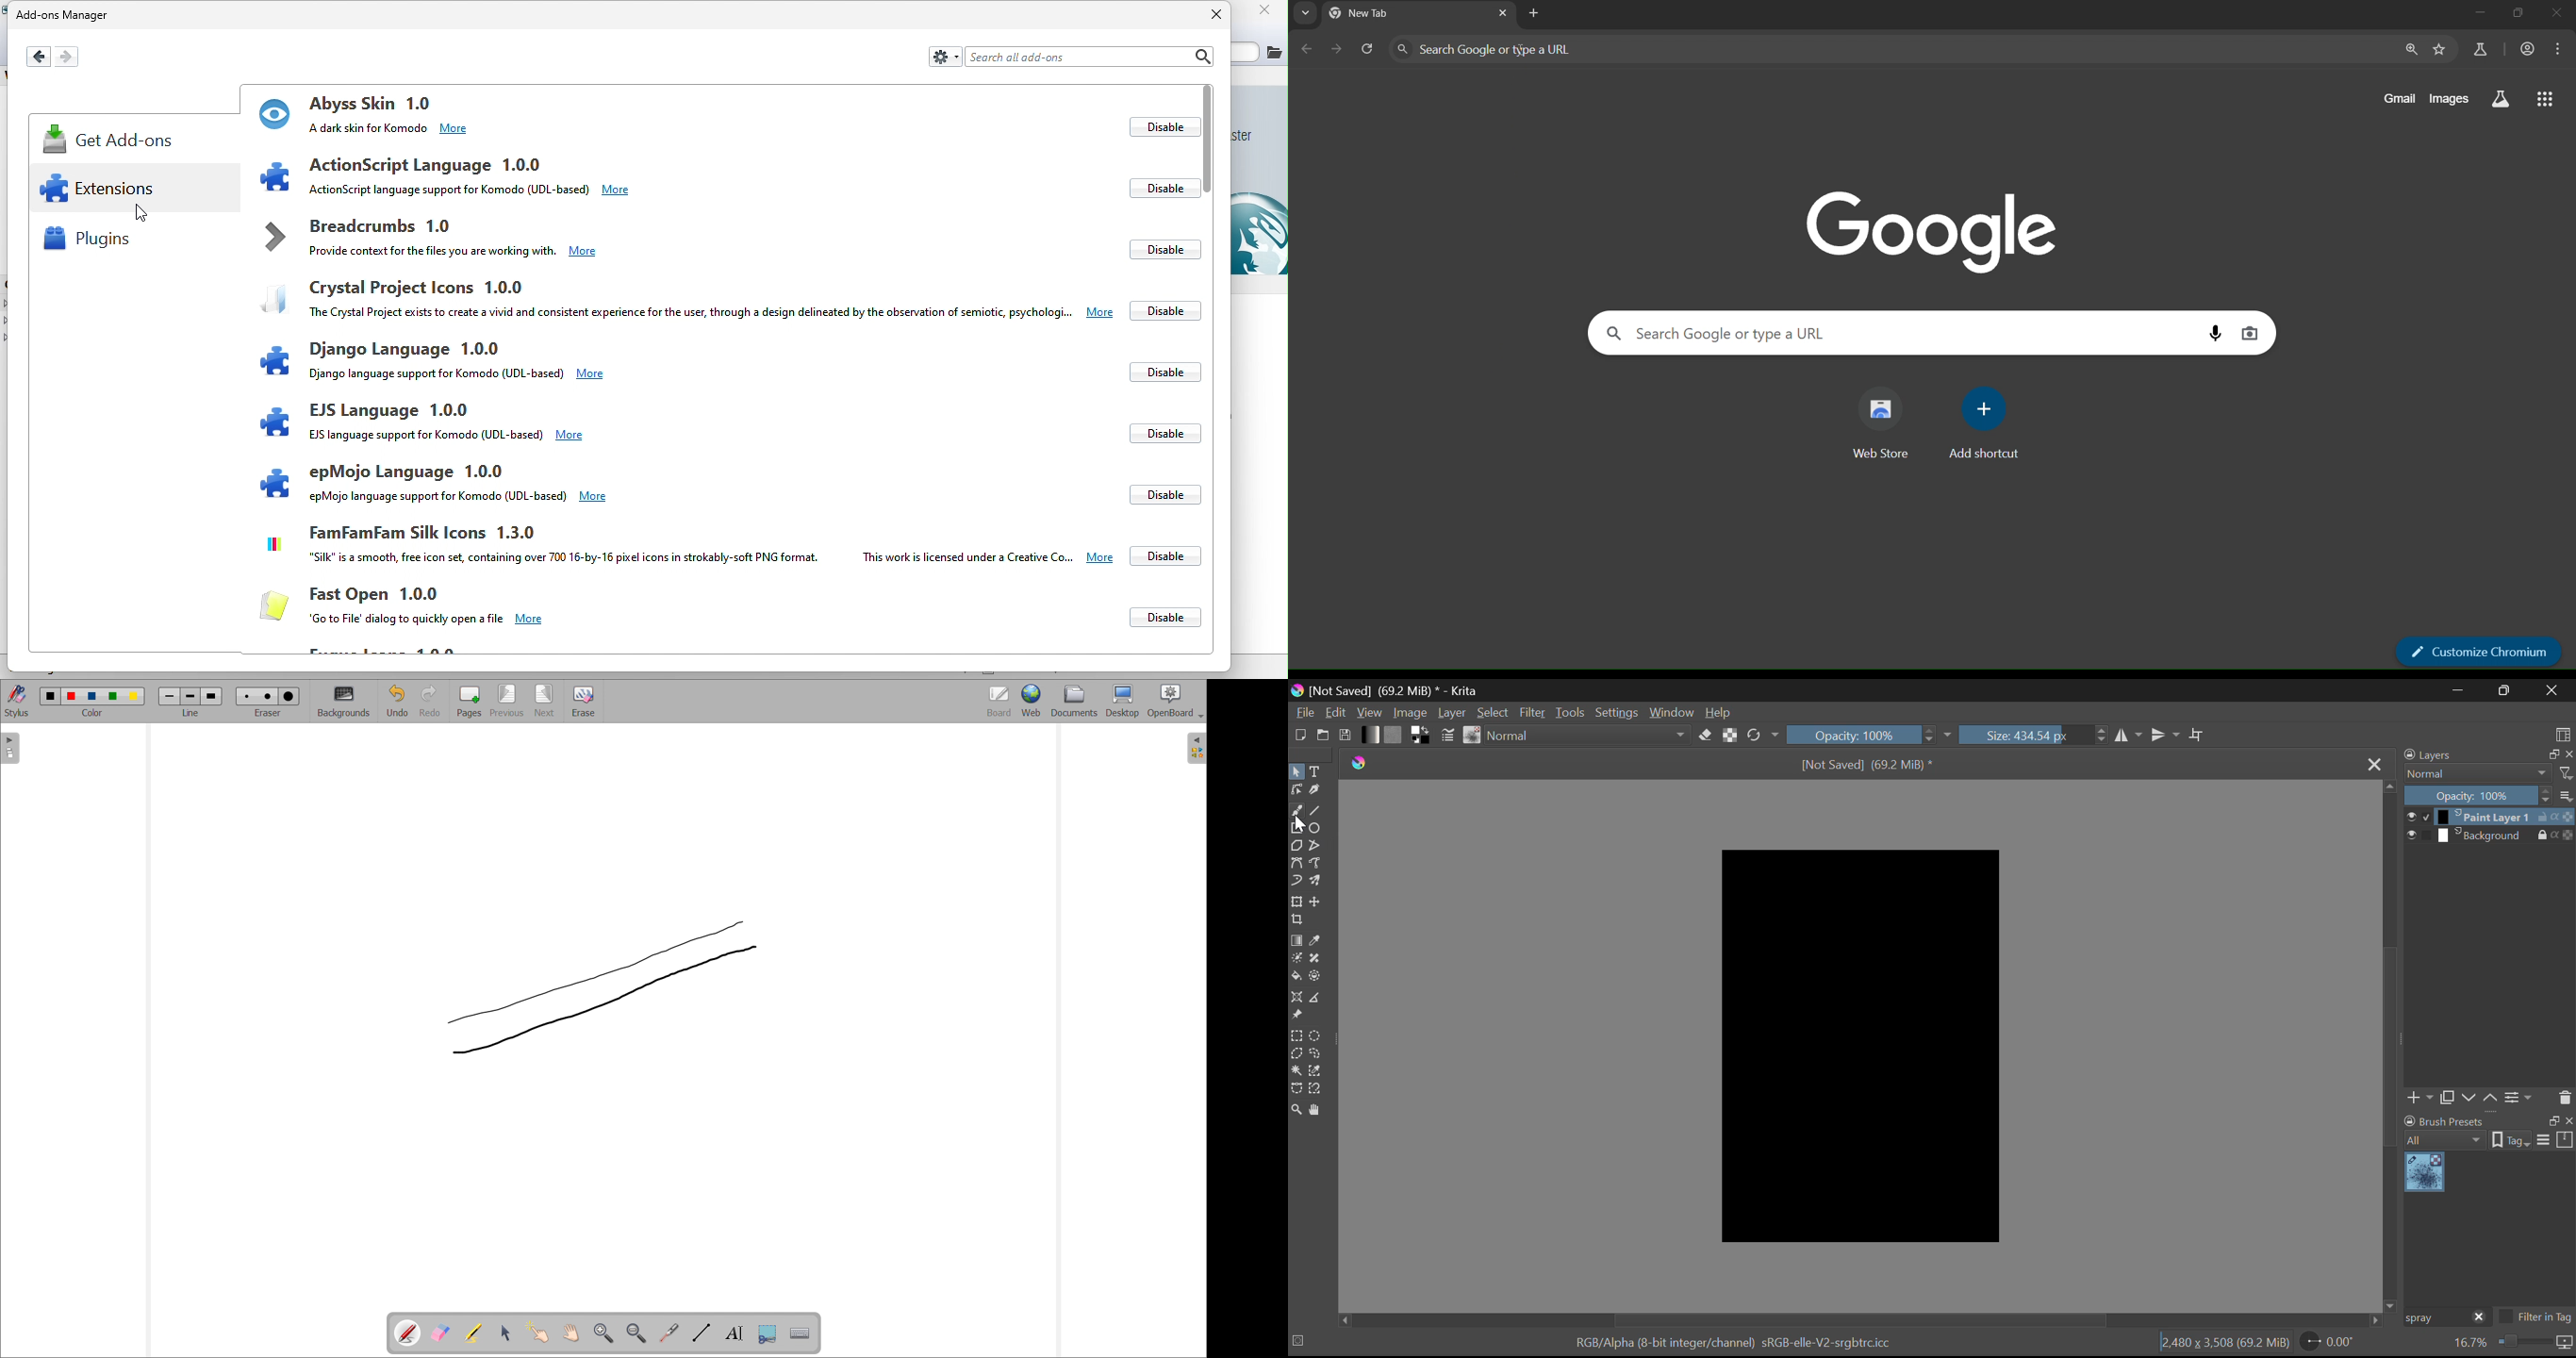  I want to click on zoom slider, so click(2523, 1343).